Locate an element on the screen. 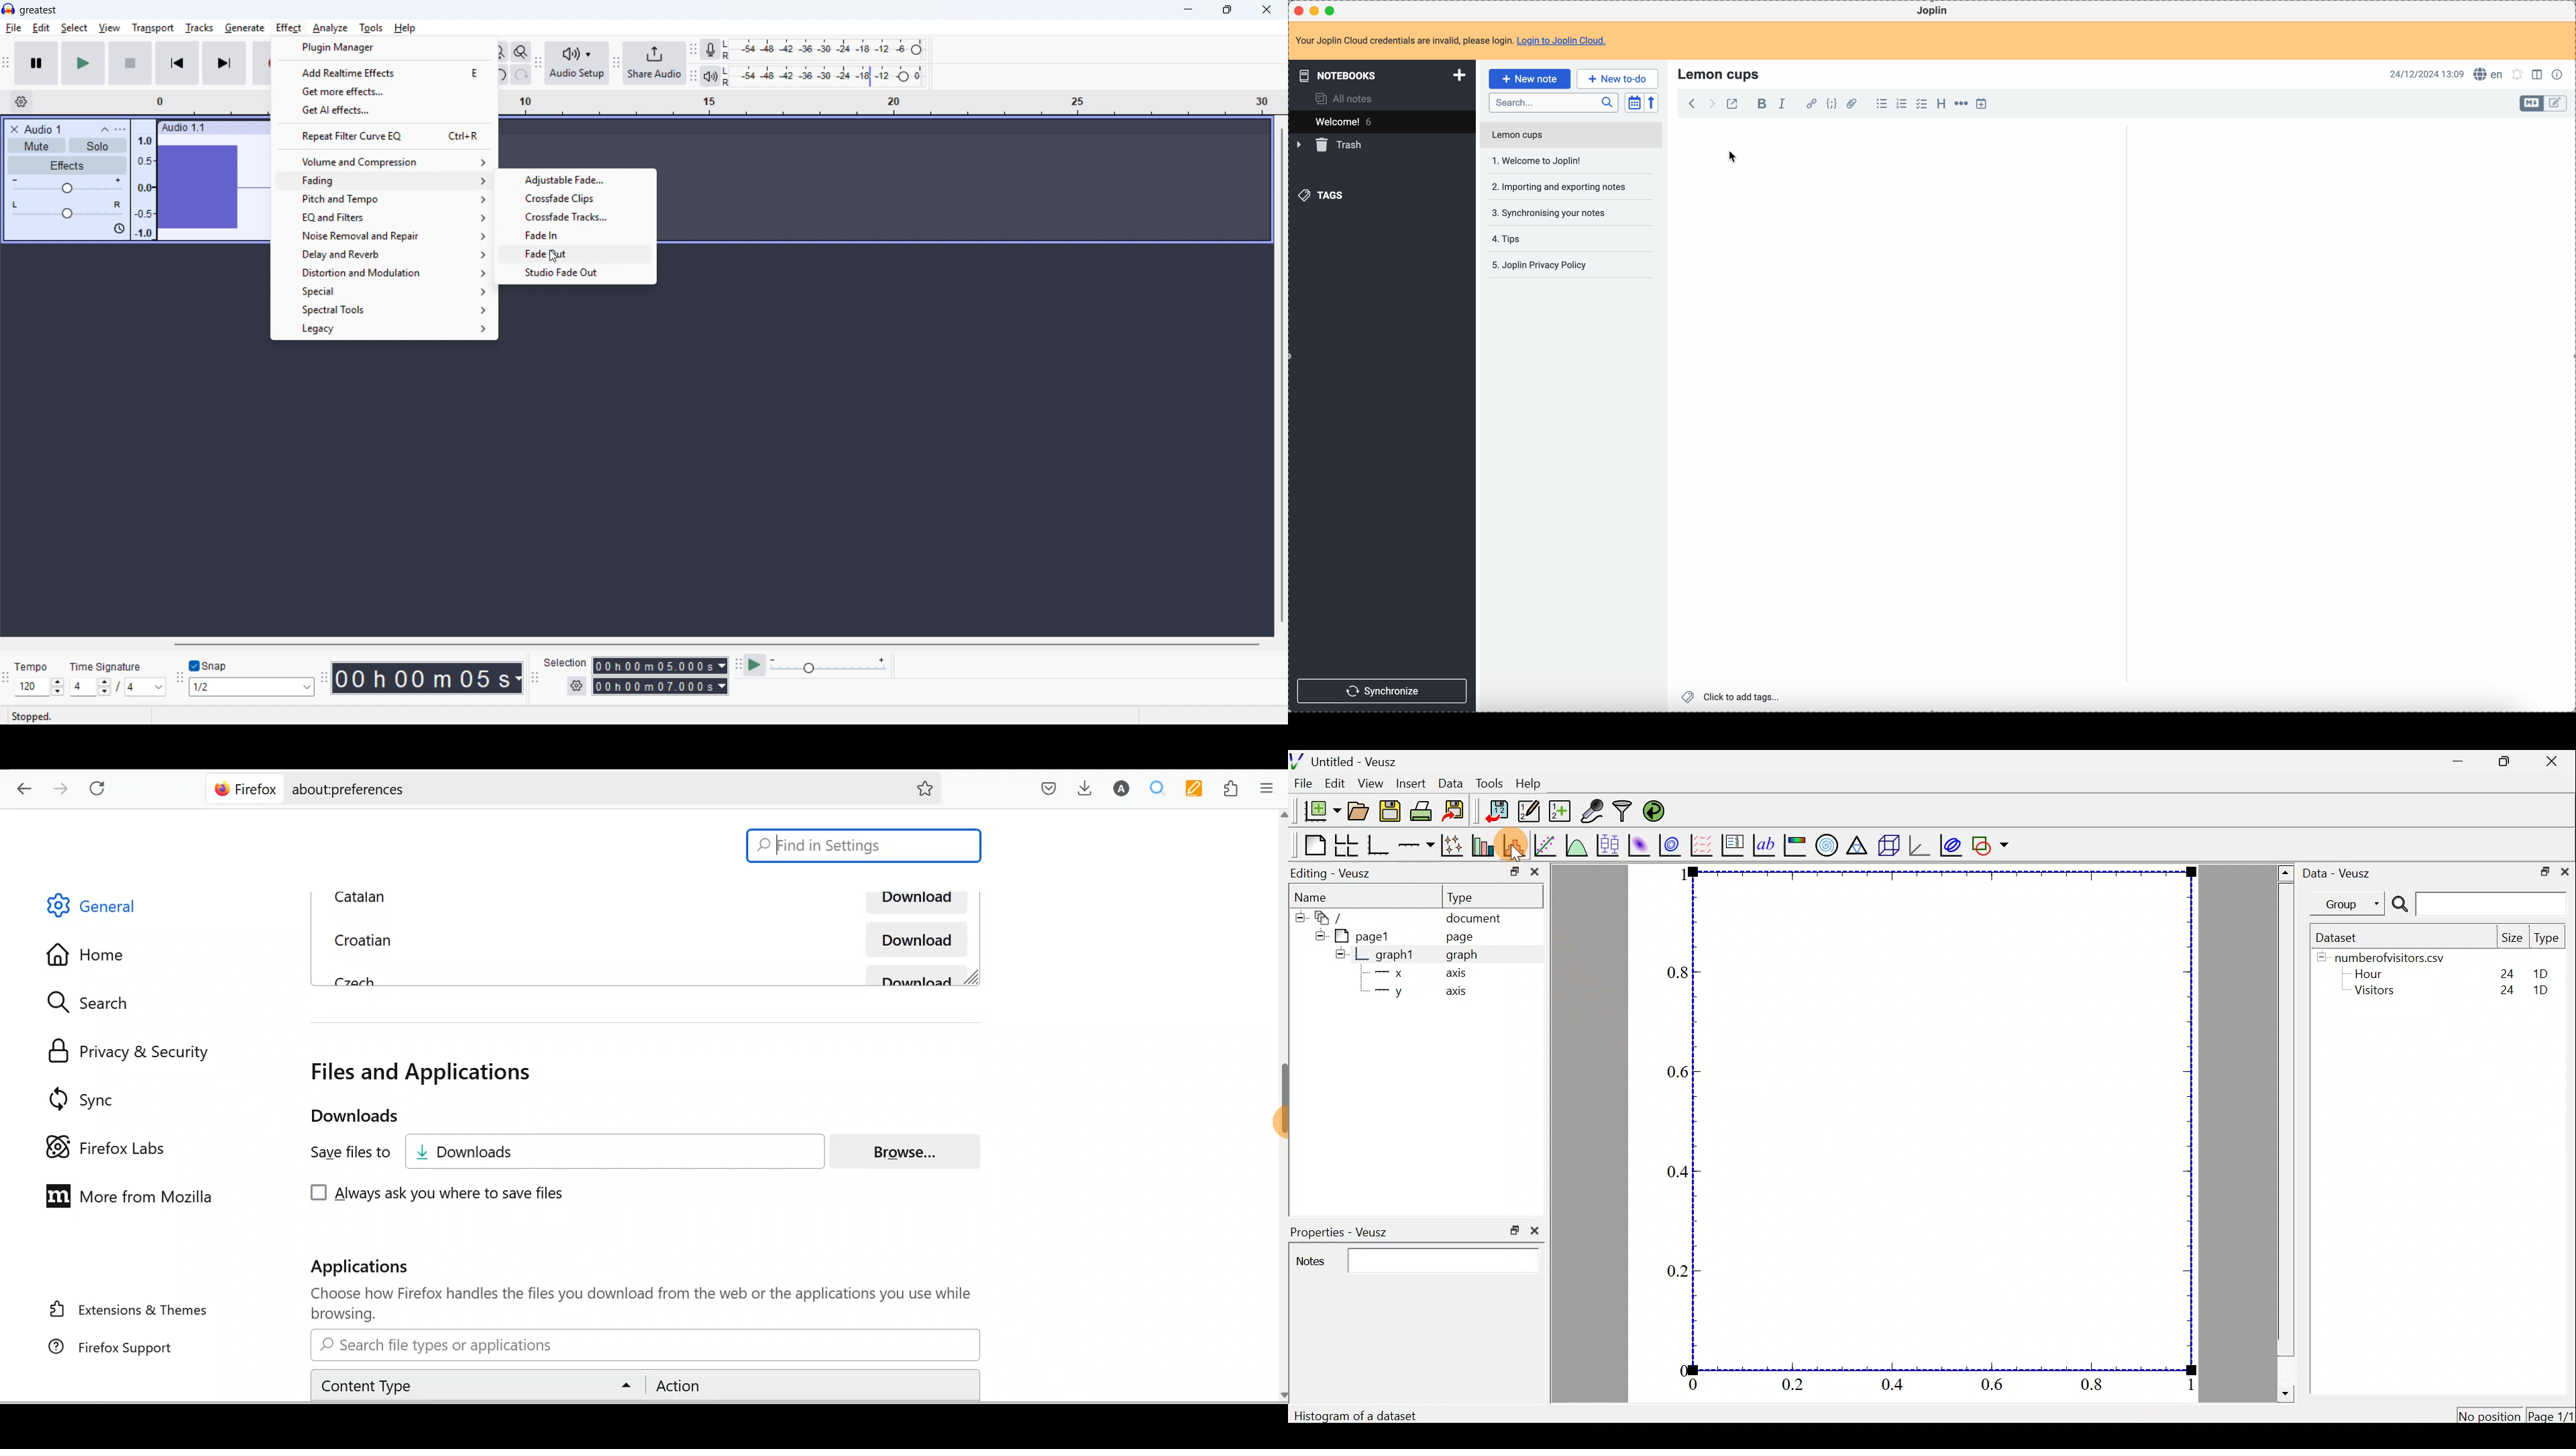 The image size is (2576, 1456). No position is located at coordinates (2490, 1414).